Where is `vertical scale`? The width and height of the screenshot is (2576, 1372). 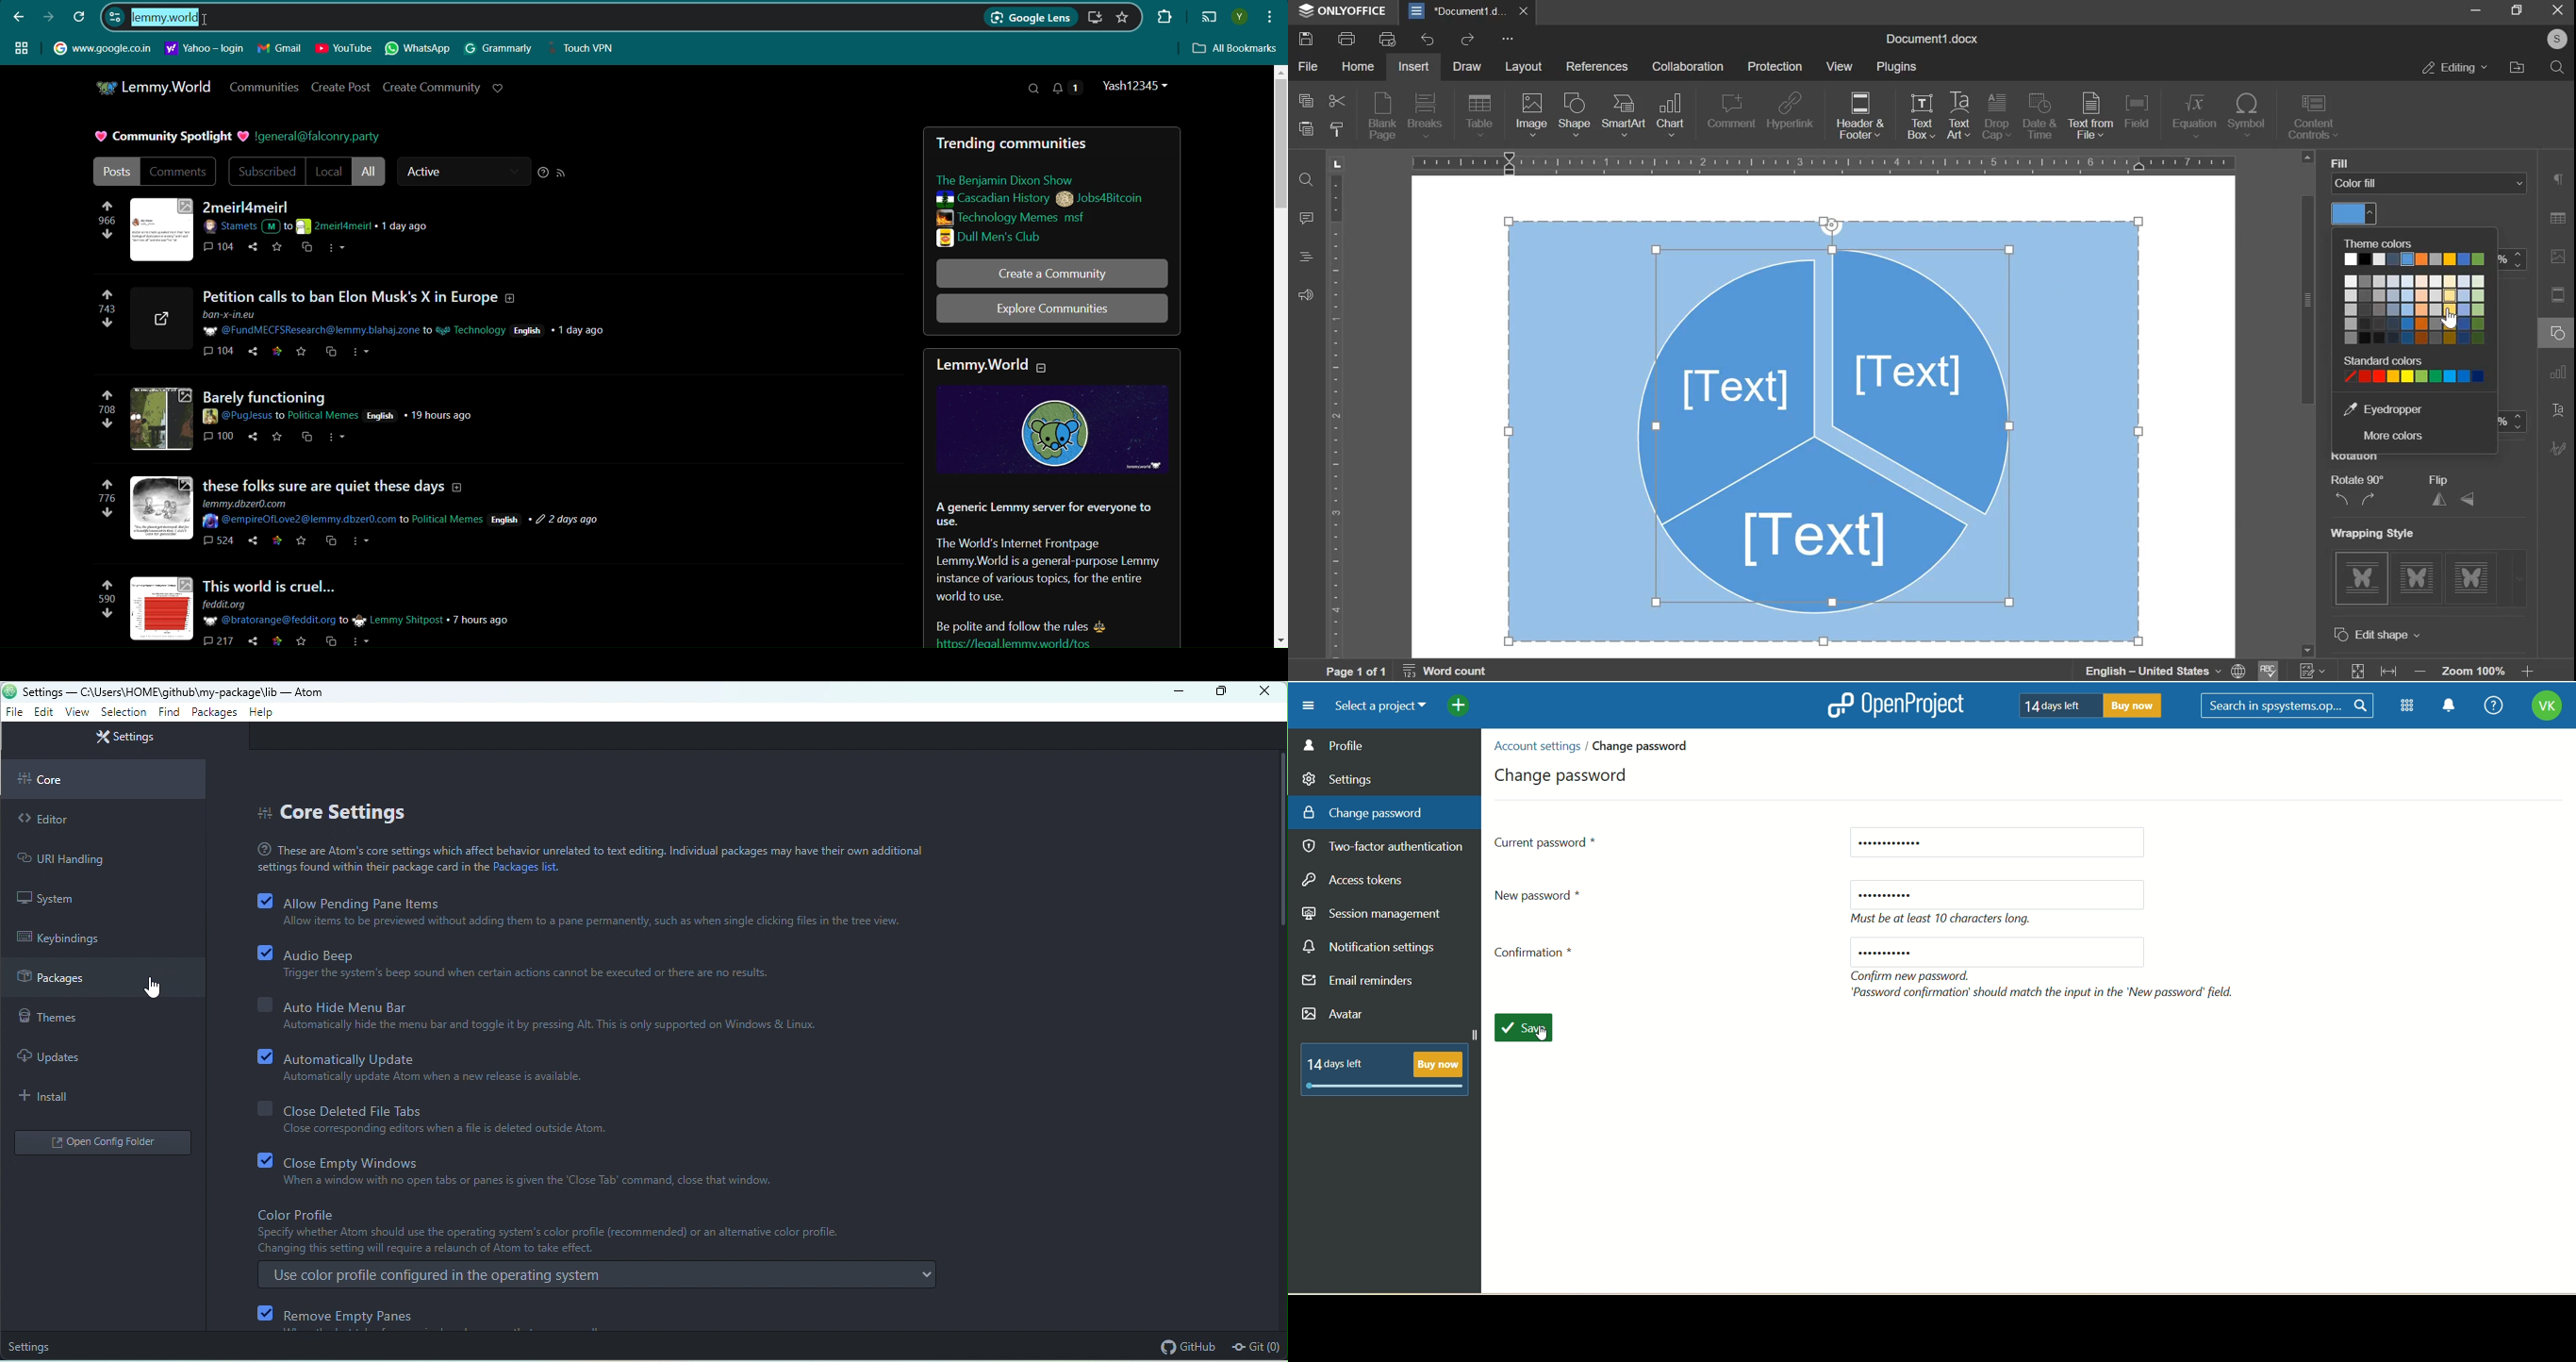
vertical scale is located at coordinates (1336, 411).